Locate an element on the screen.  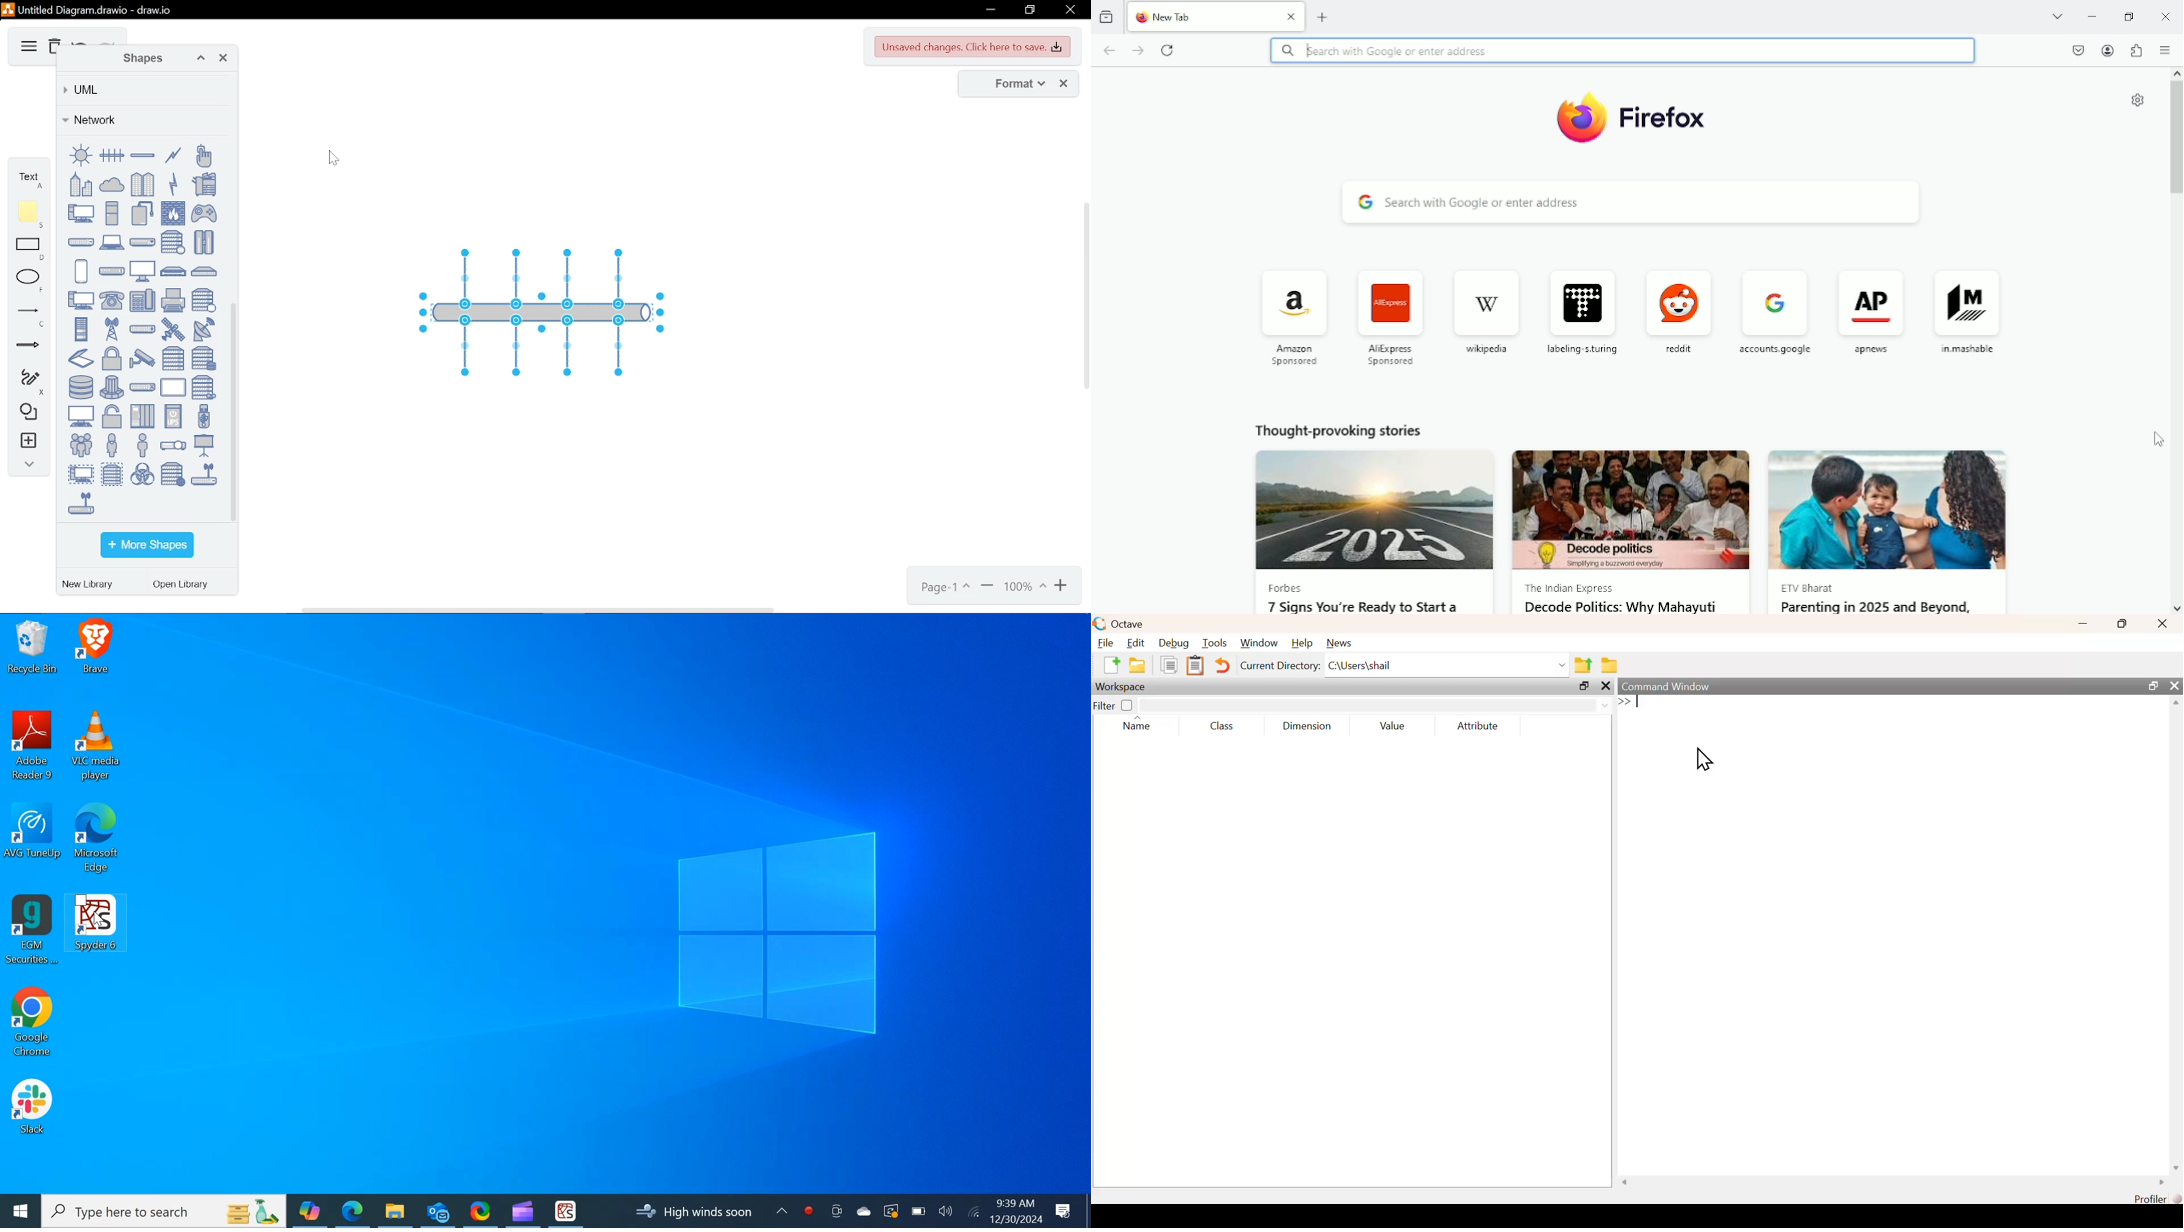
laptop is located at coordinates (112, 242).